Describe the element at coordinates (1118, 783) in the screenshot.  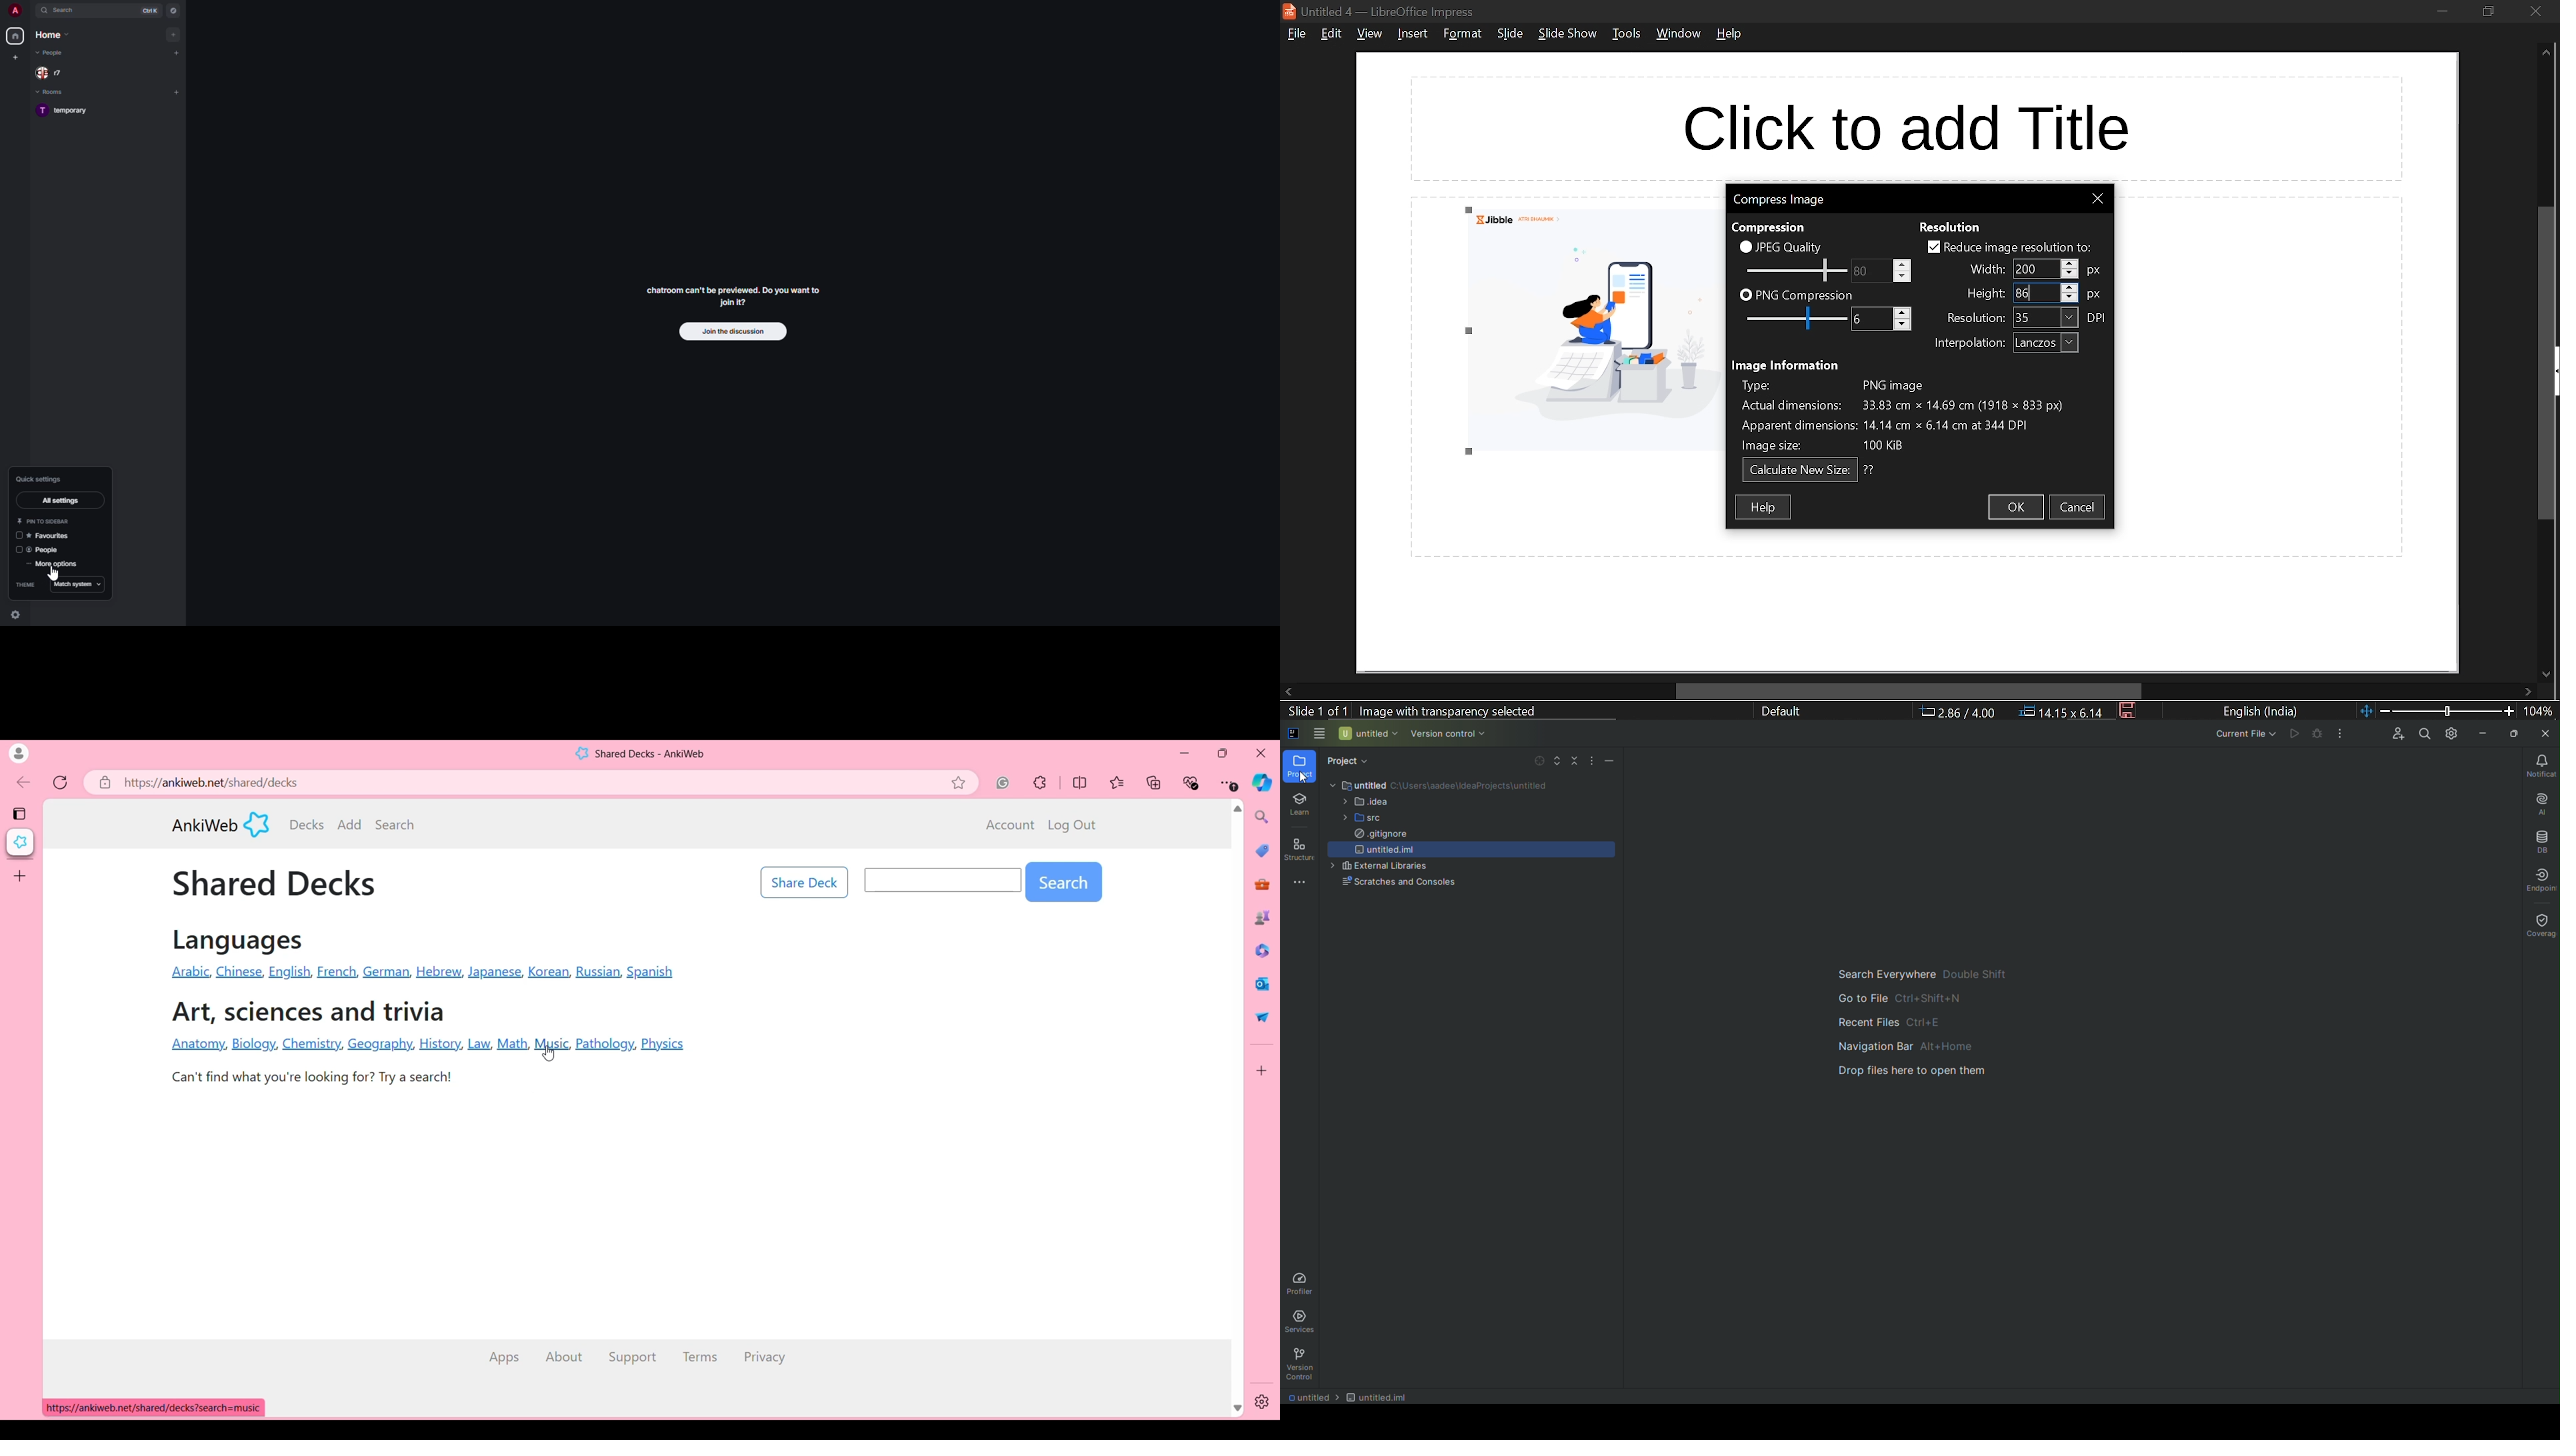
I see `Favorites` at that location.